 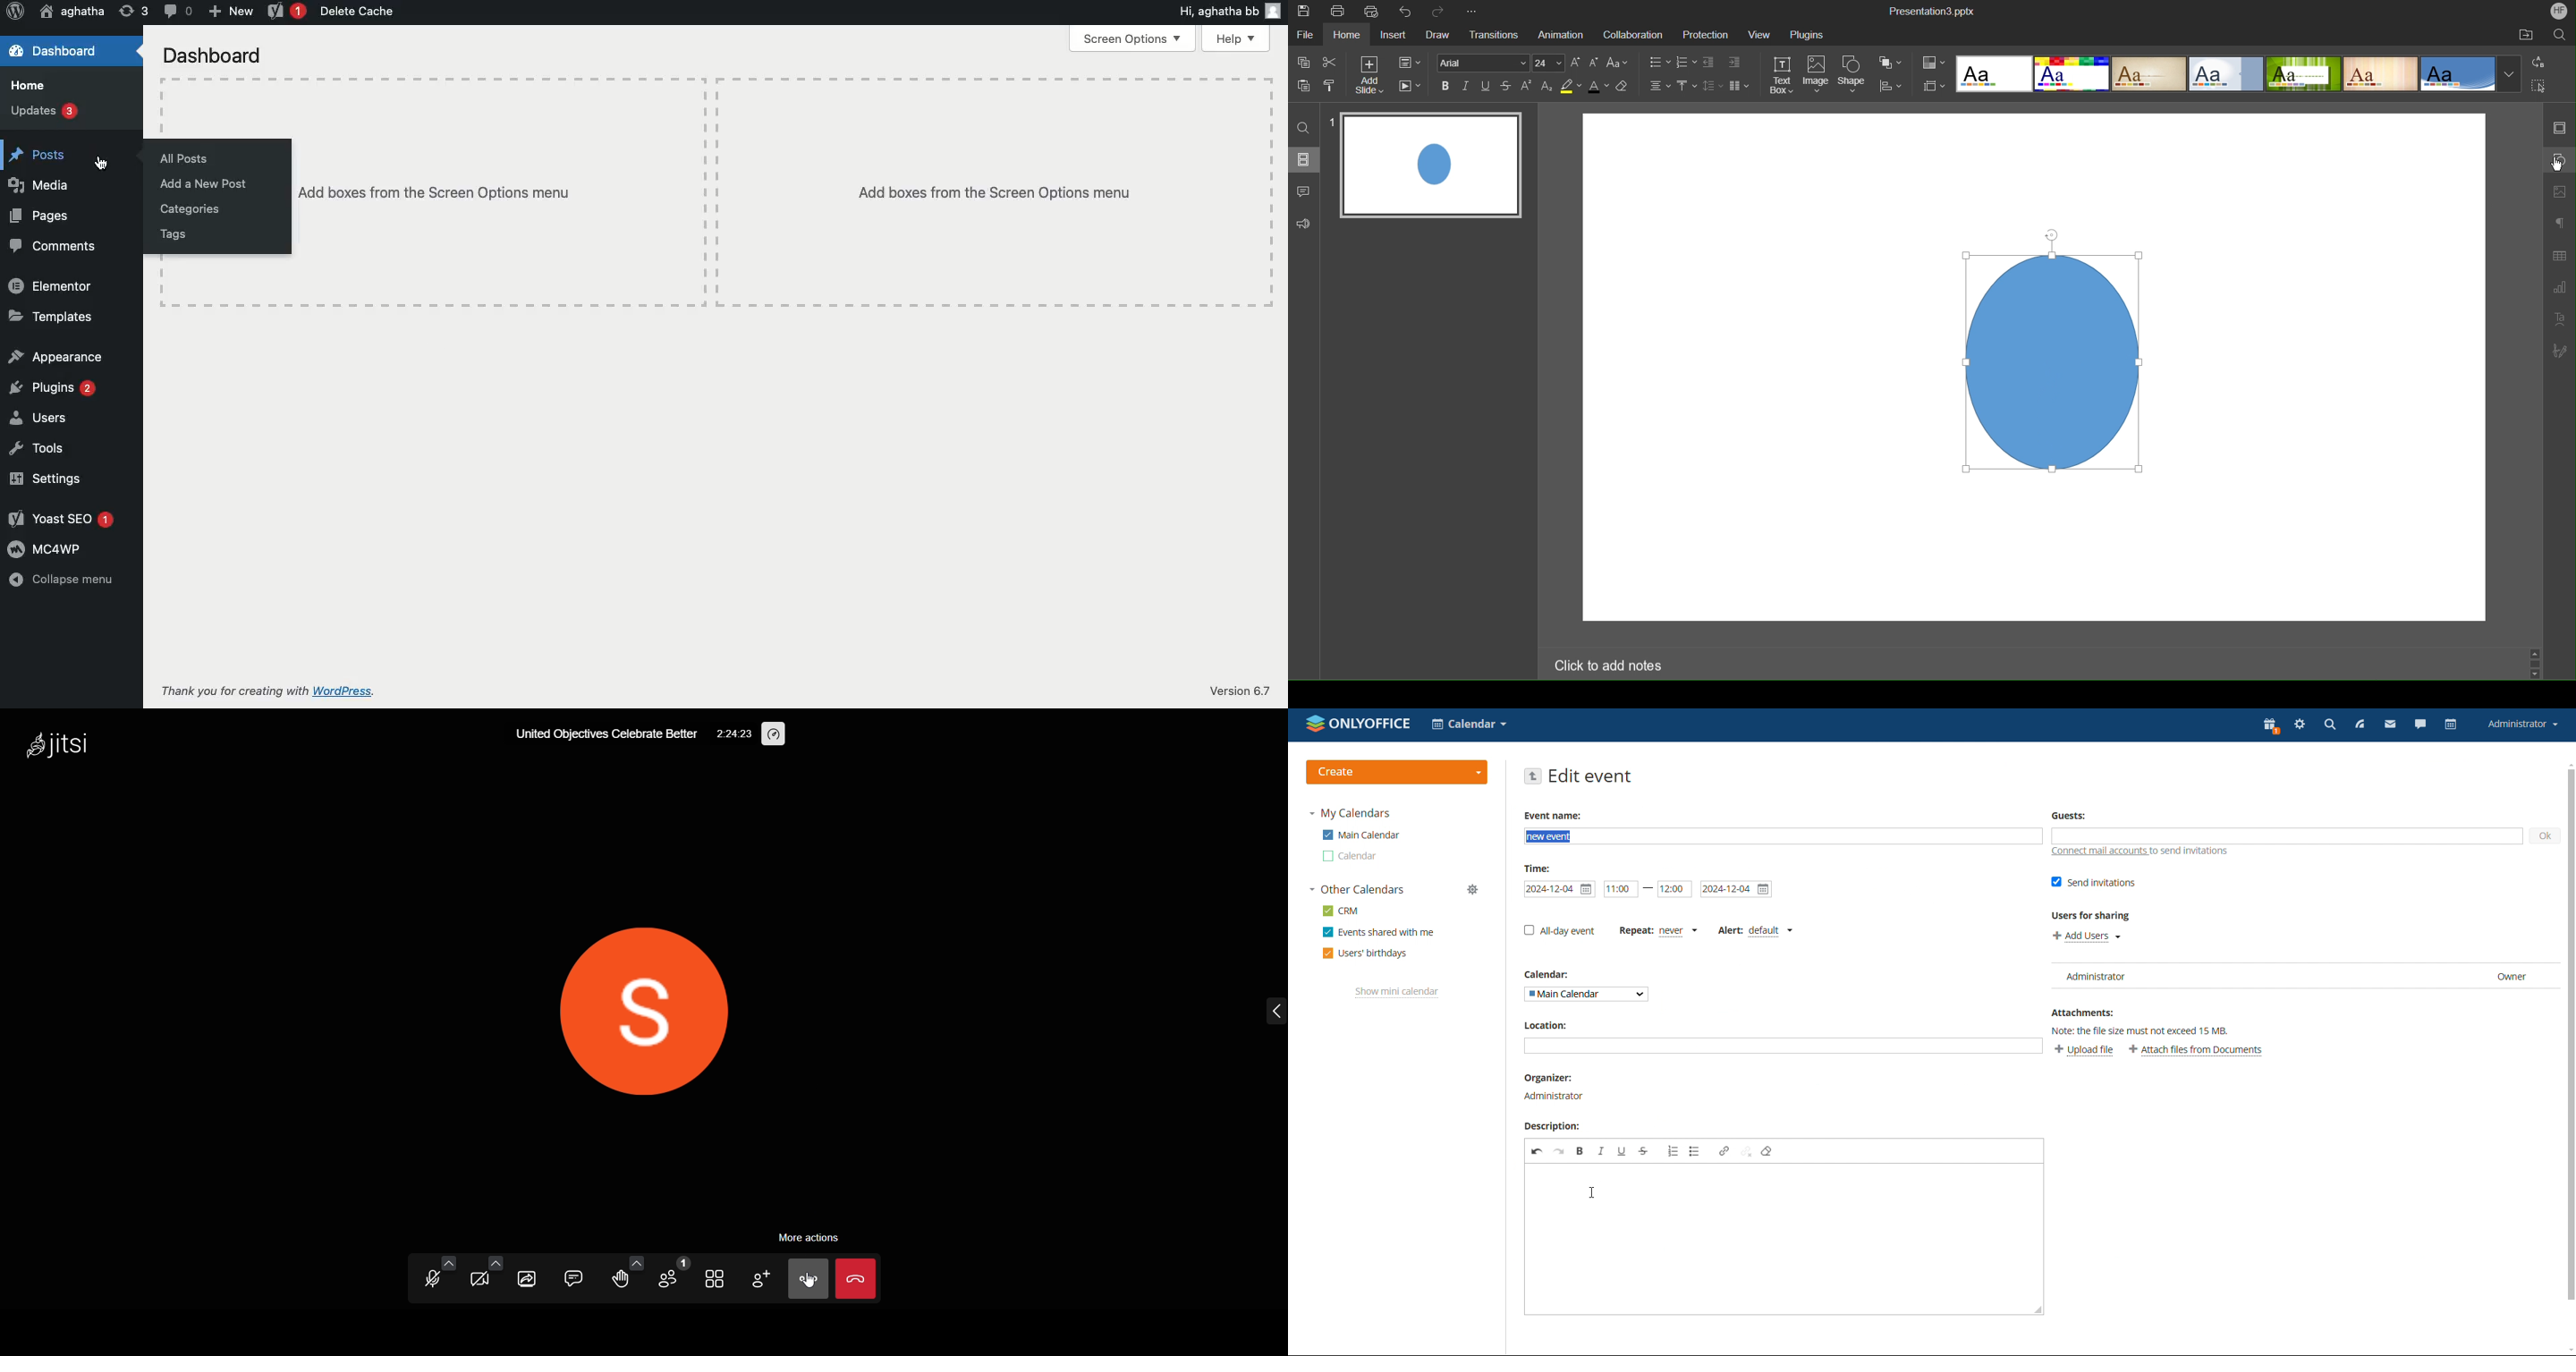 I want to click on strikethrough, so click(x=1644, y=1150).